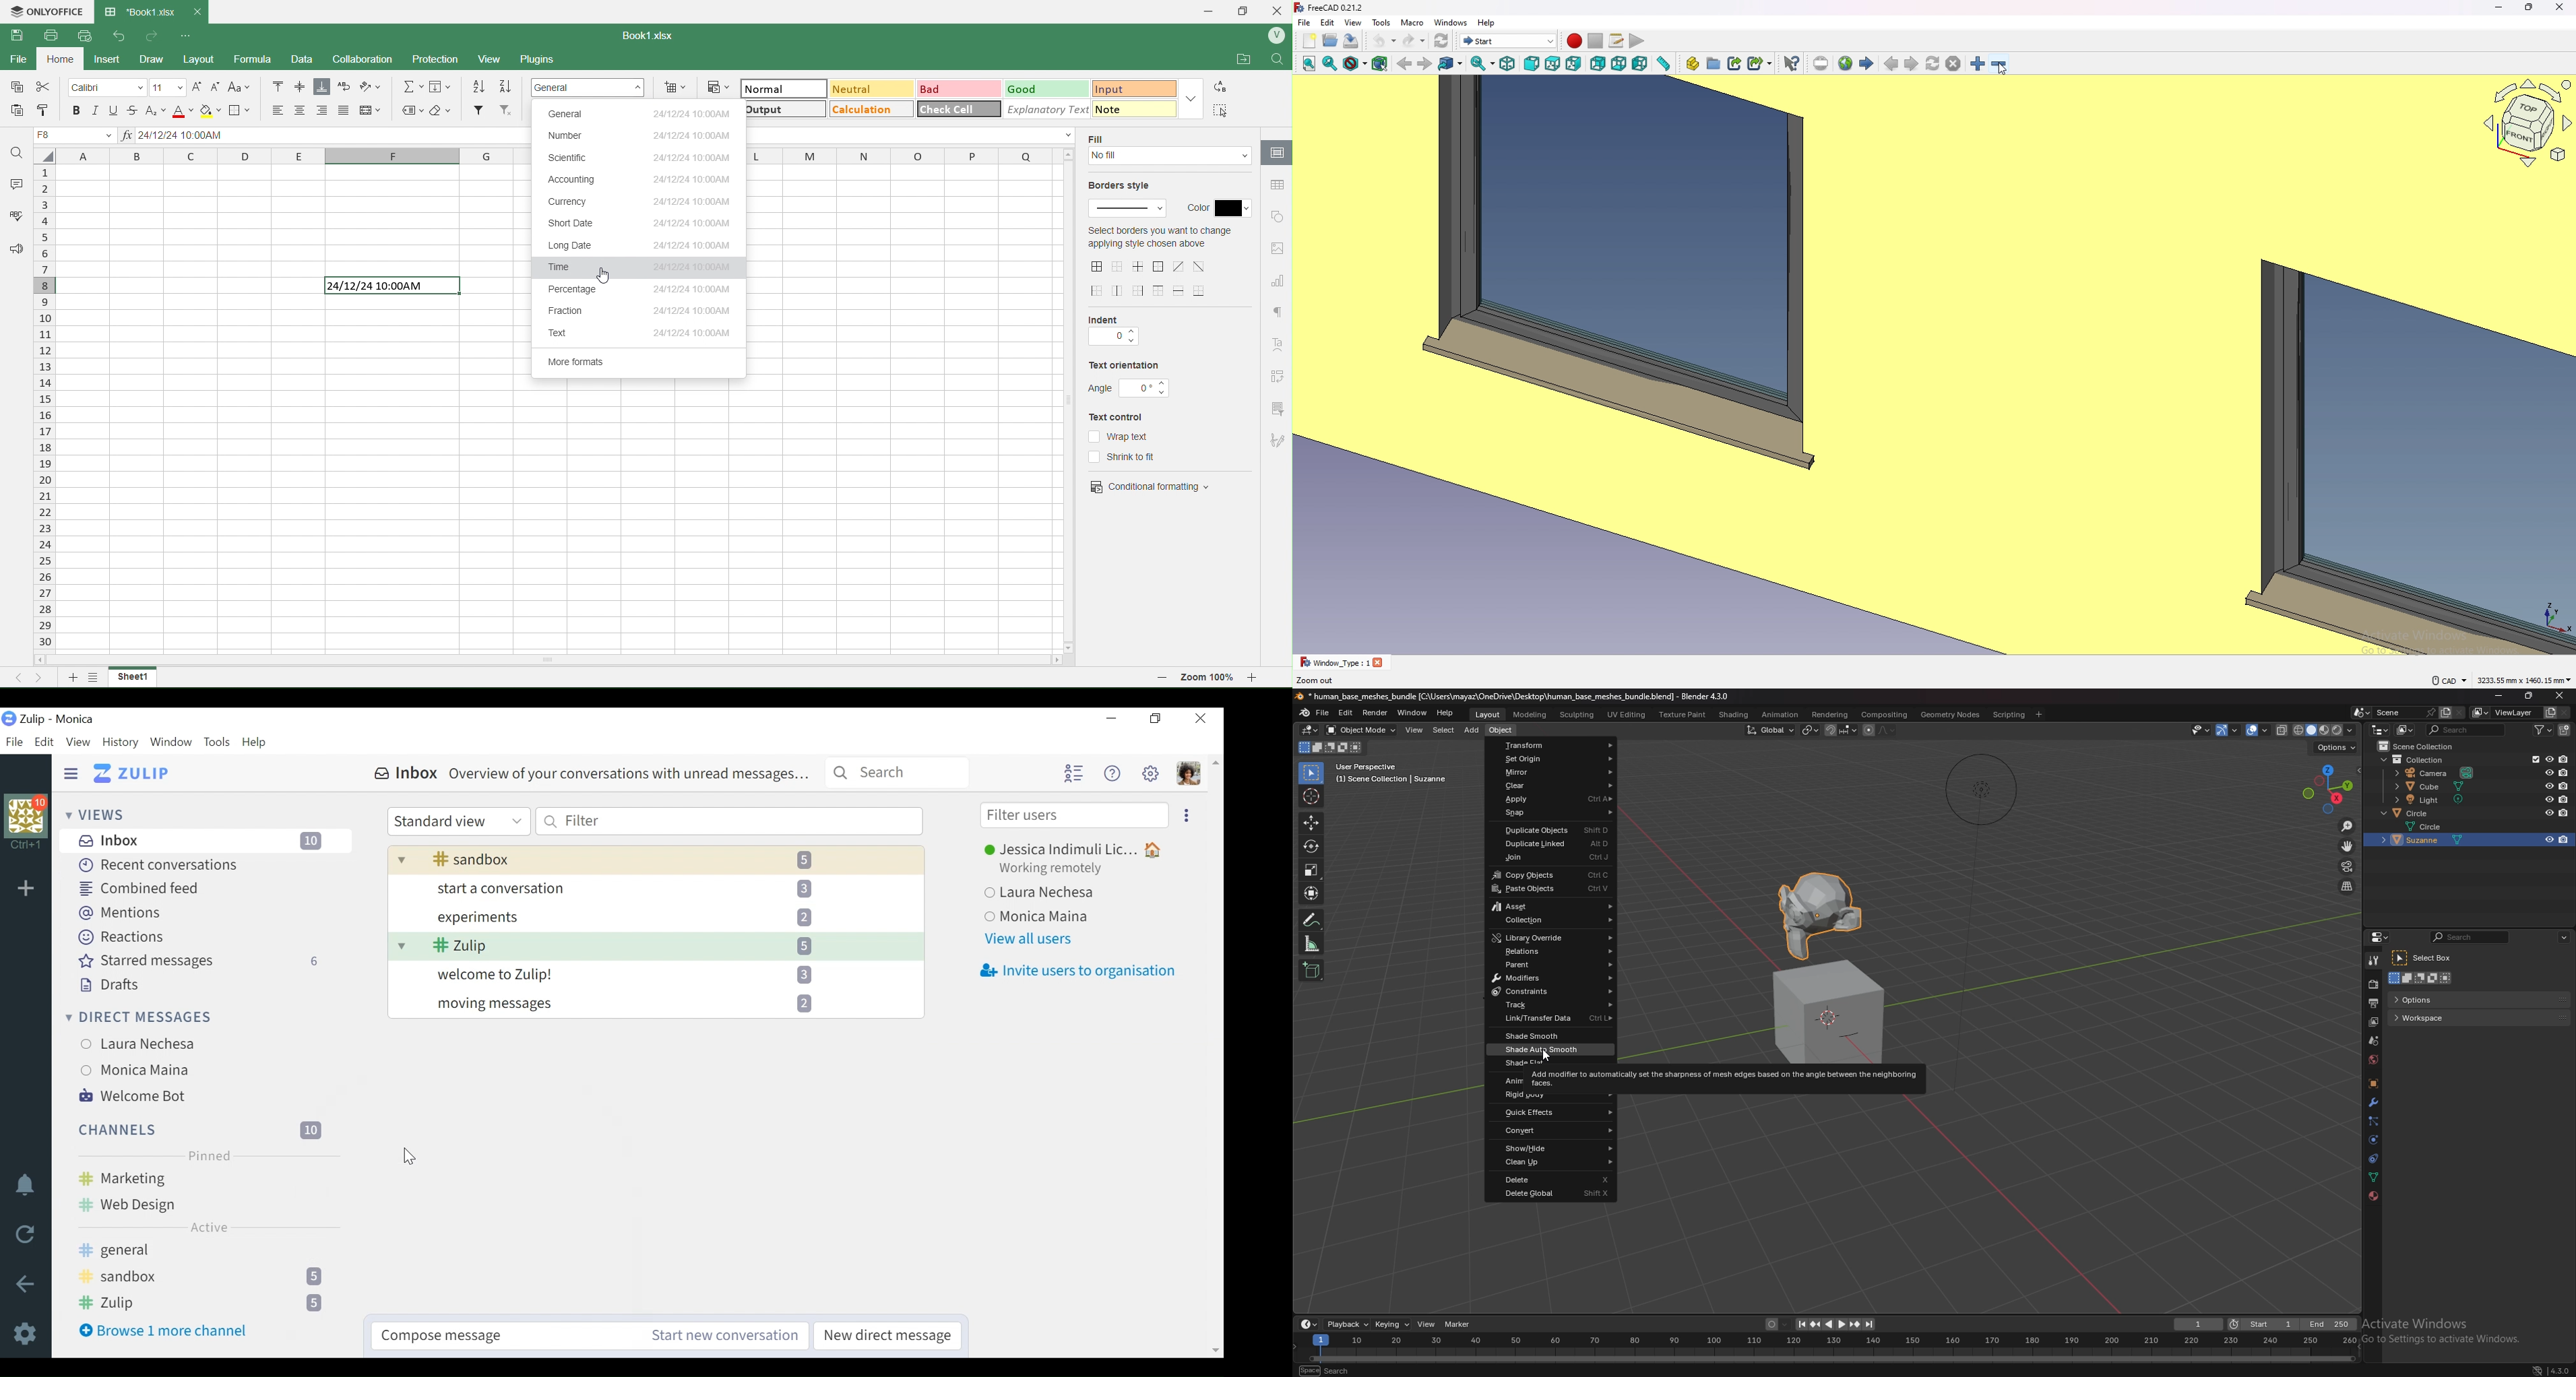 The height and width of the screenshot is (1400, 2576). I want to click on stop macro recording, so click(1596, 41).